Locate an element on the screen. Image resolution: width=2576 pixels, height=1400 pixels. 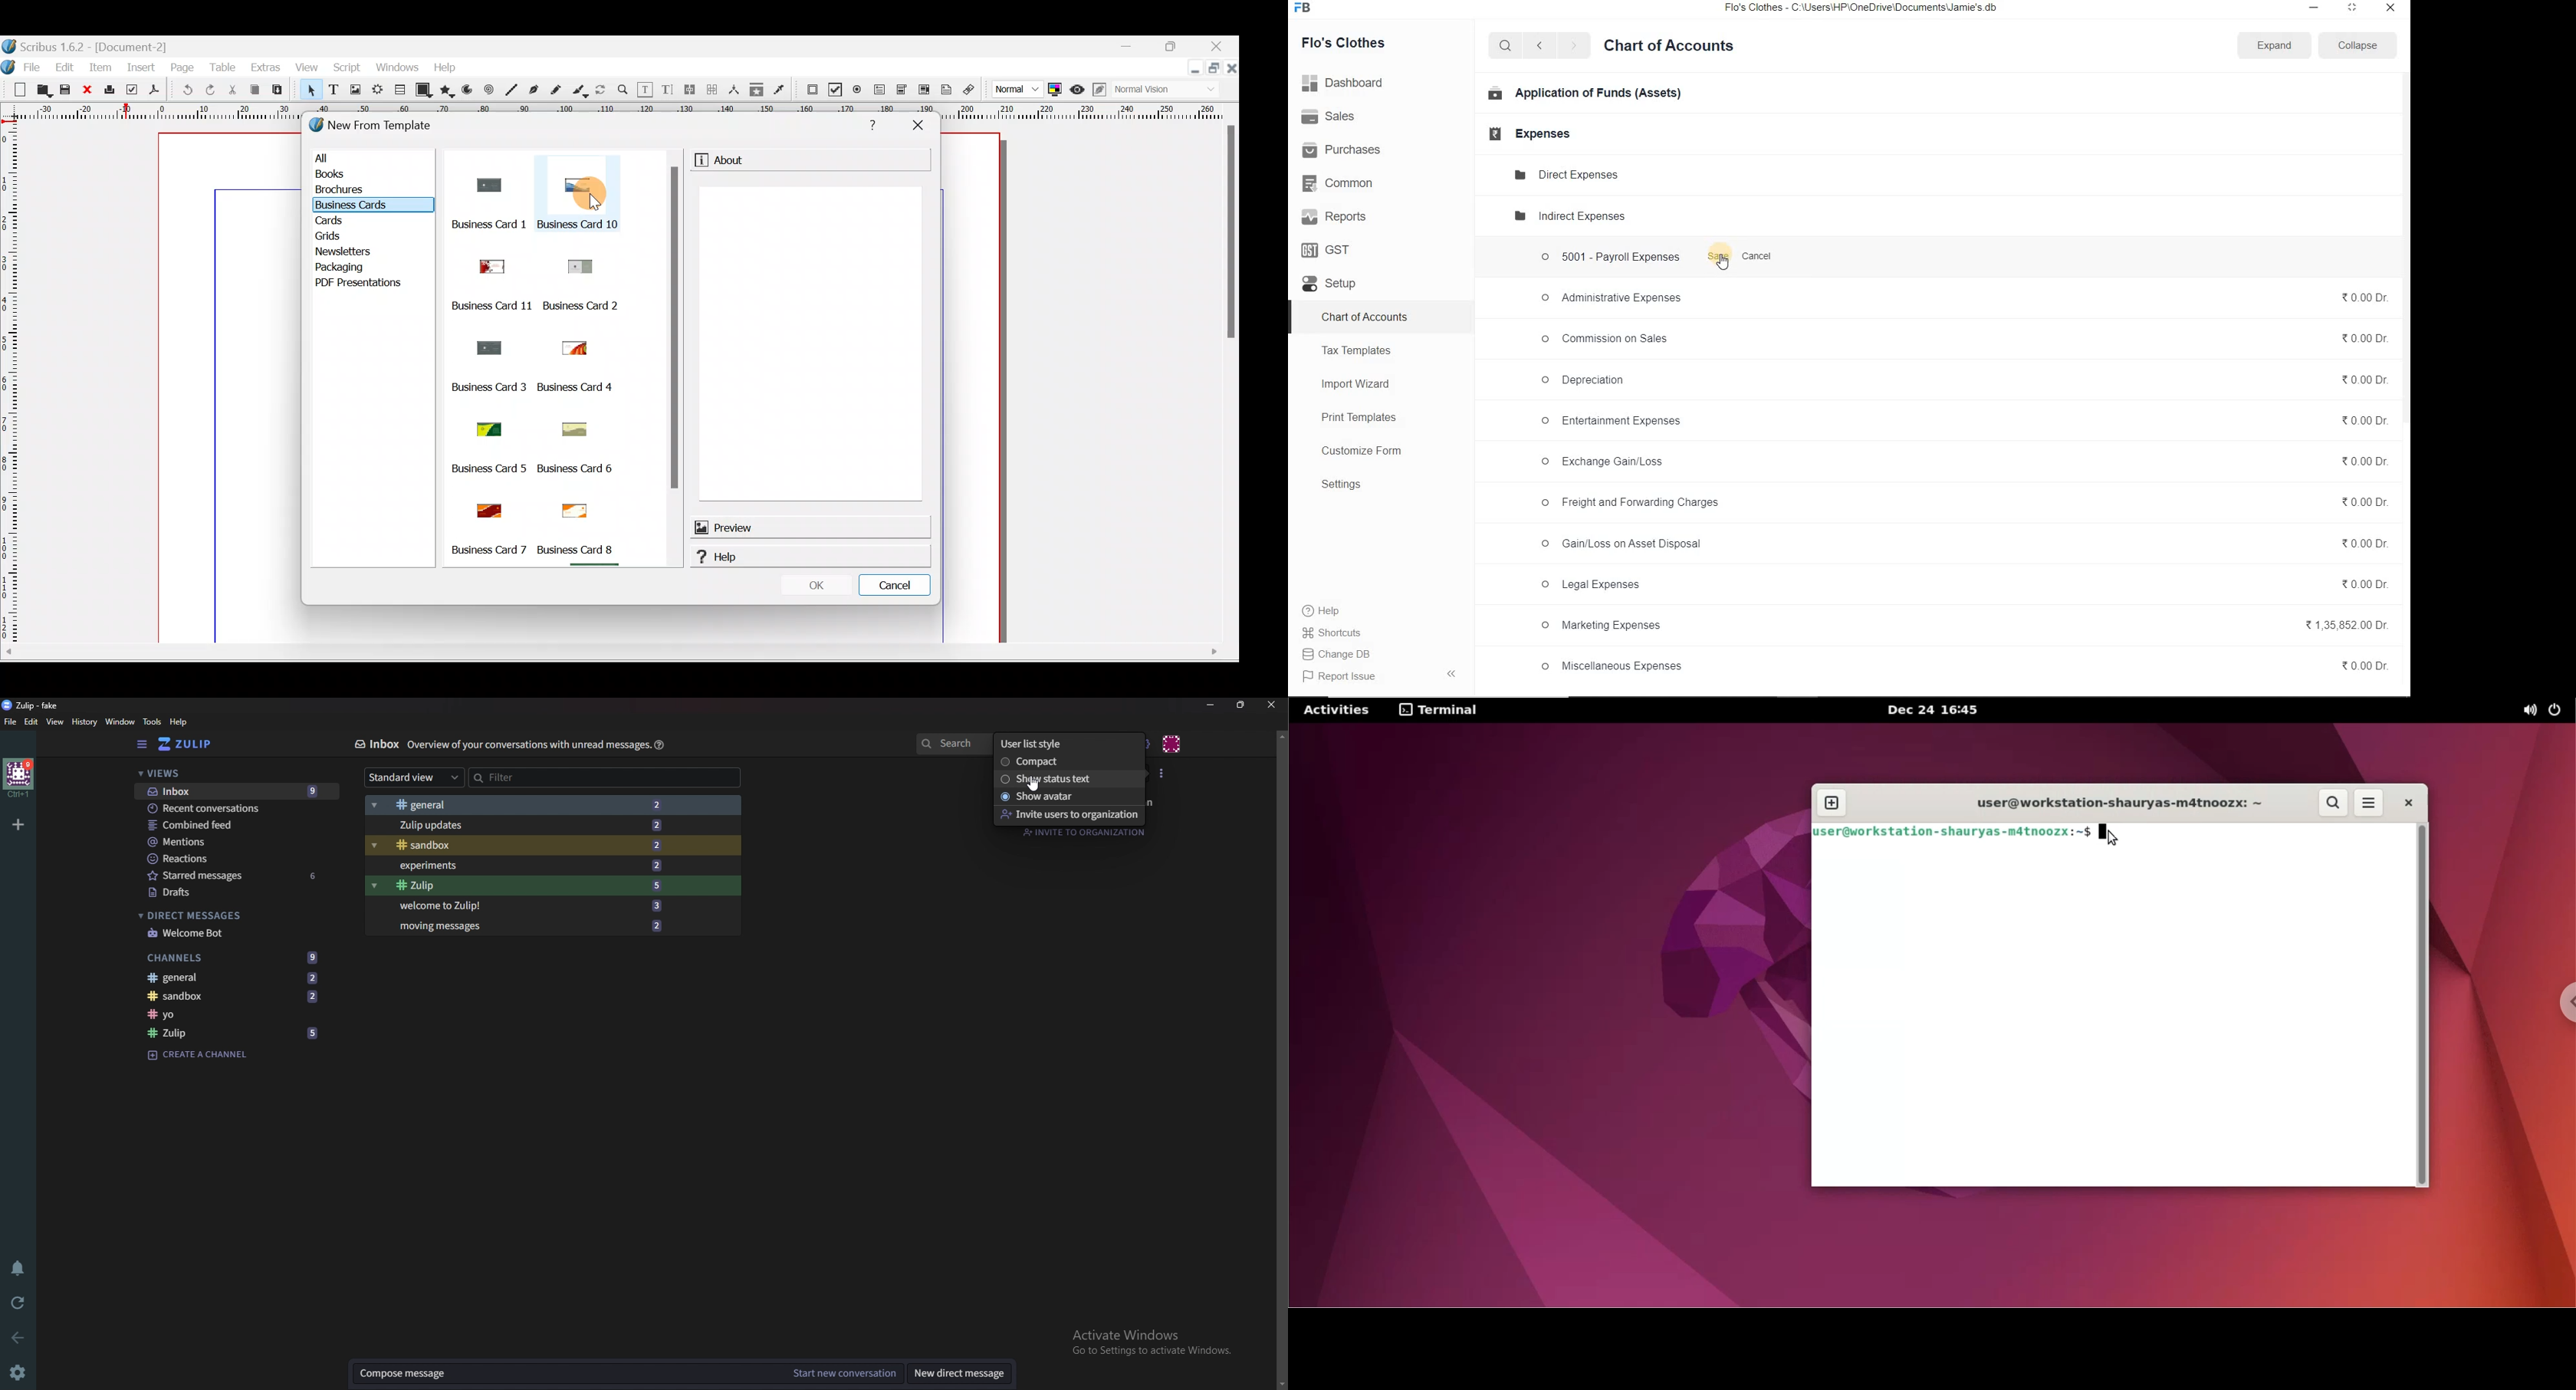
Business cards is located at coordinates (363, 207).